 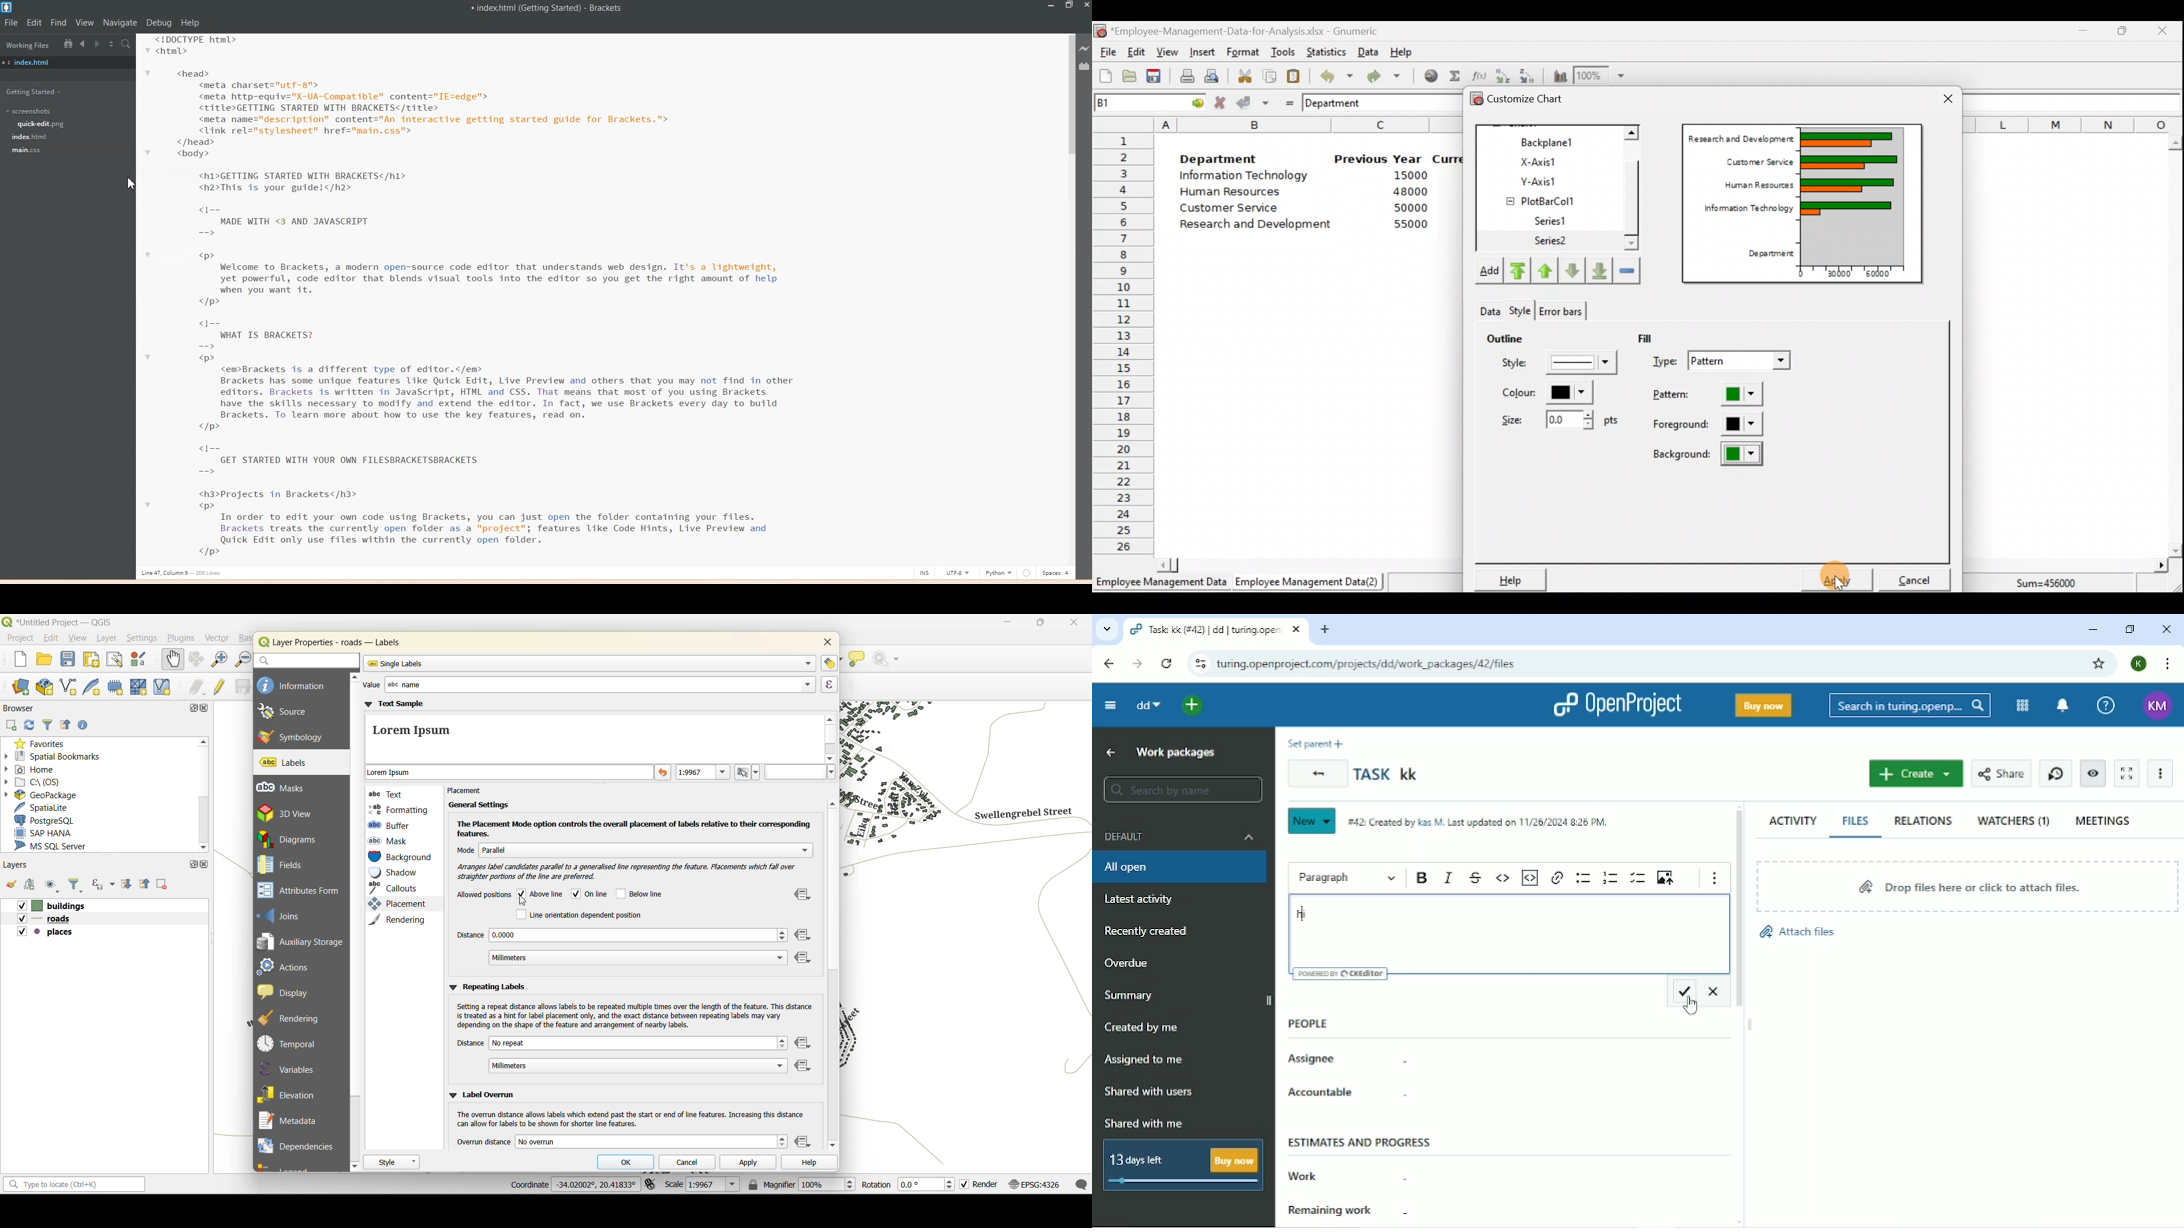 What do you see at coordinates (286, 915) in the screenshot?
I see `joins` at bounding box center [286, 915].